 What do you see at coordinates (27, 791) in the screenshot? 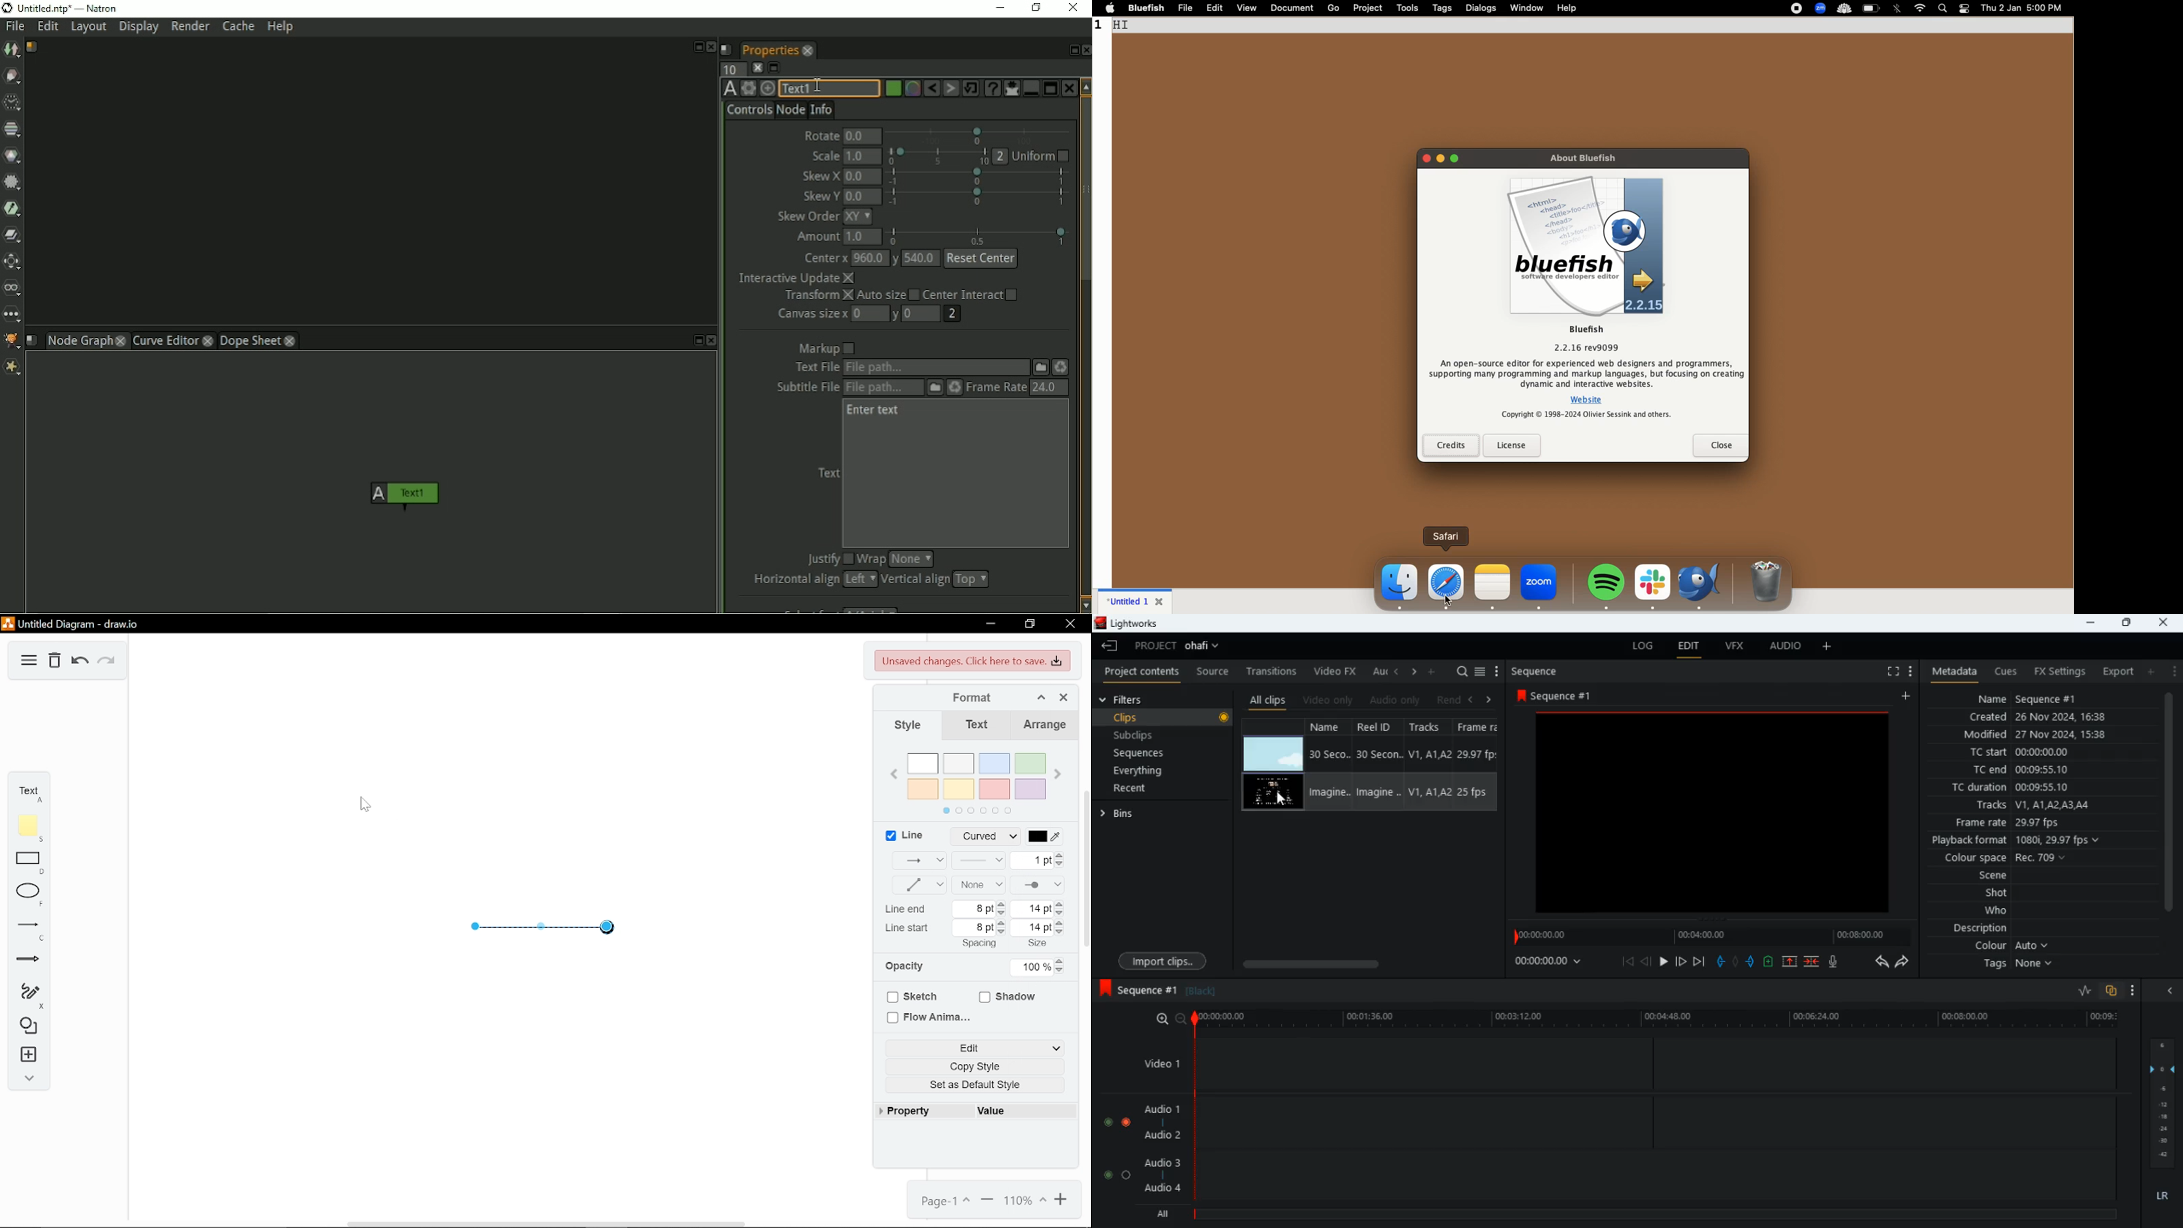
I see `Text` at bounding box center [27, 791].